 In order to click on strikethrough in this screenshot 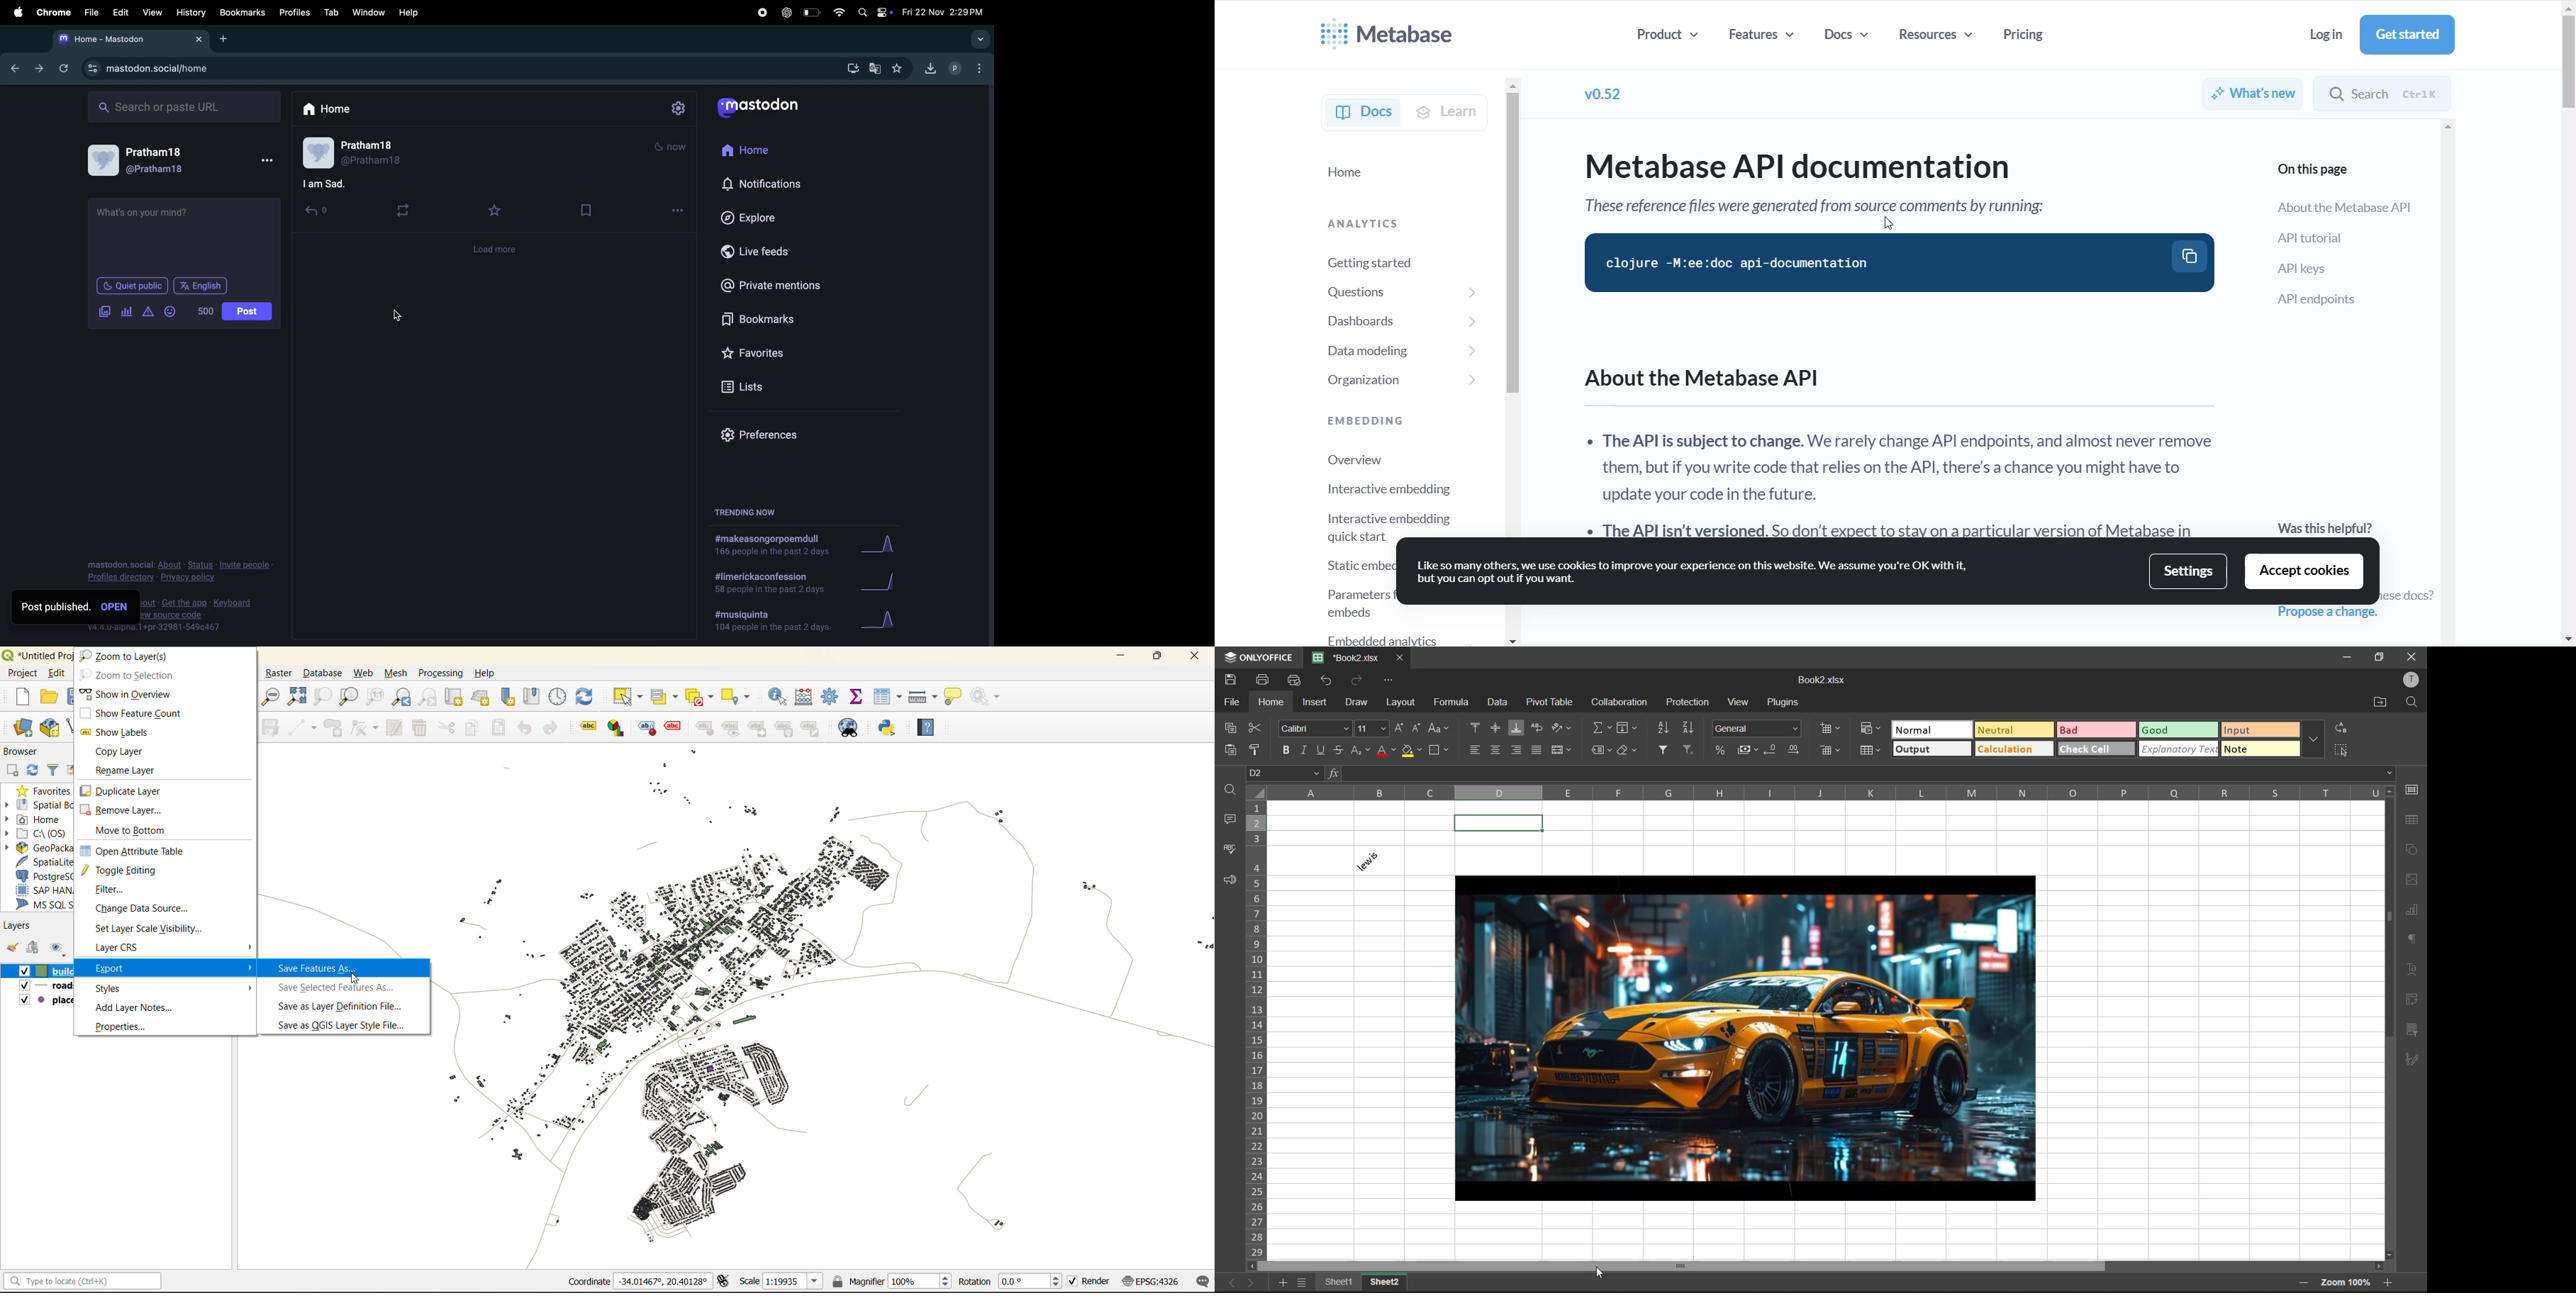, I will do `click(1338, 750)`.